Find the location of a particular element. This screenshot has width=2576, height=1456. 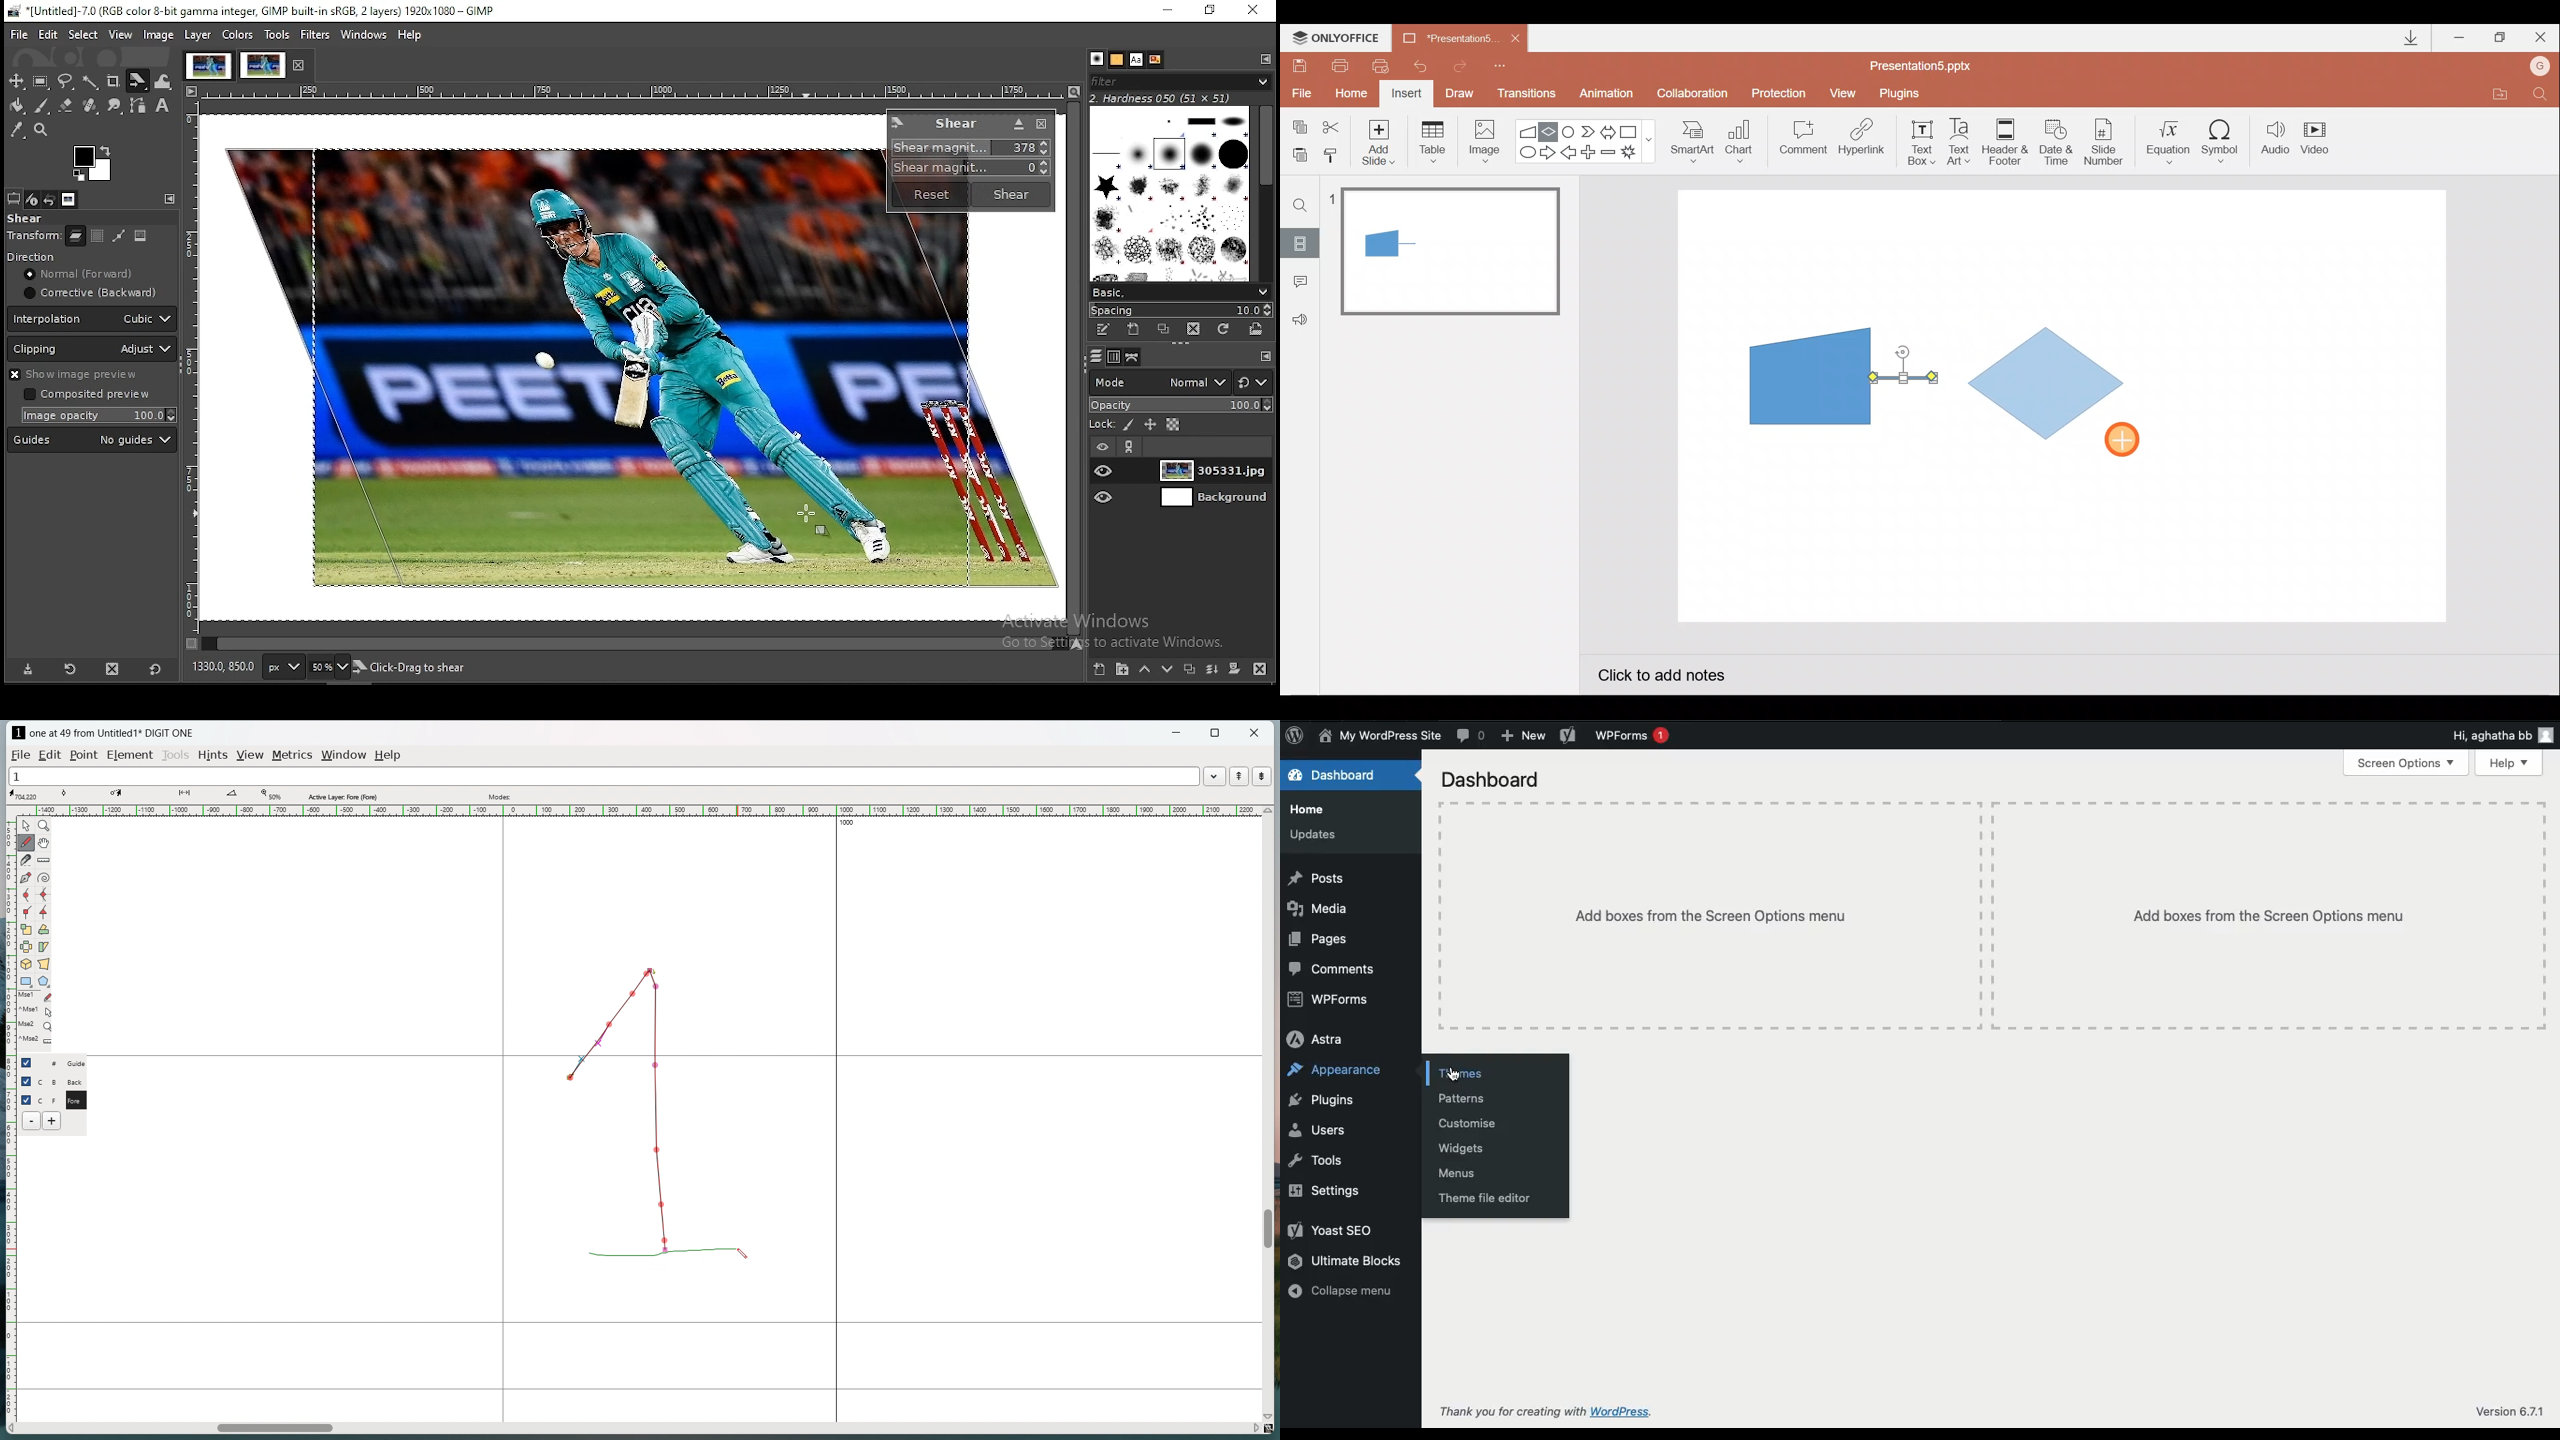

Find is located at coordinates (2540, 97).